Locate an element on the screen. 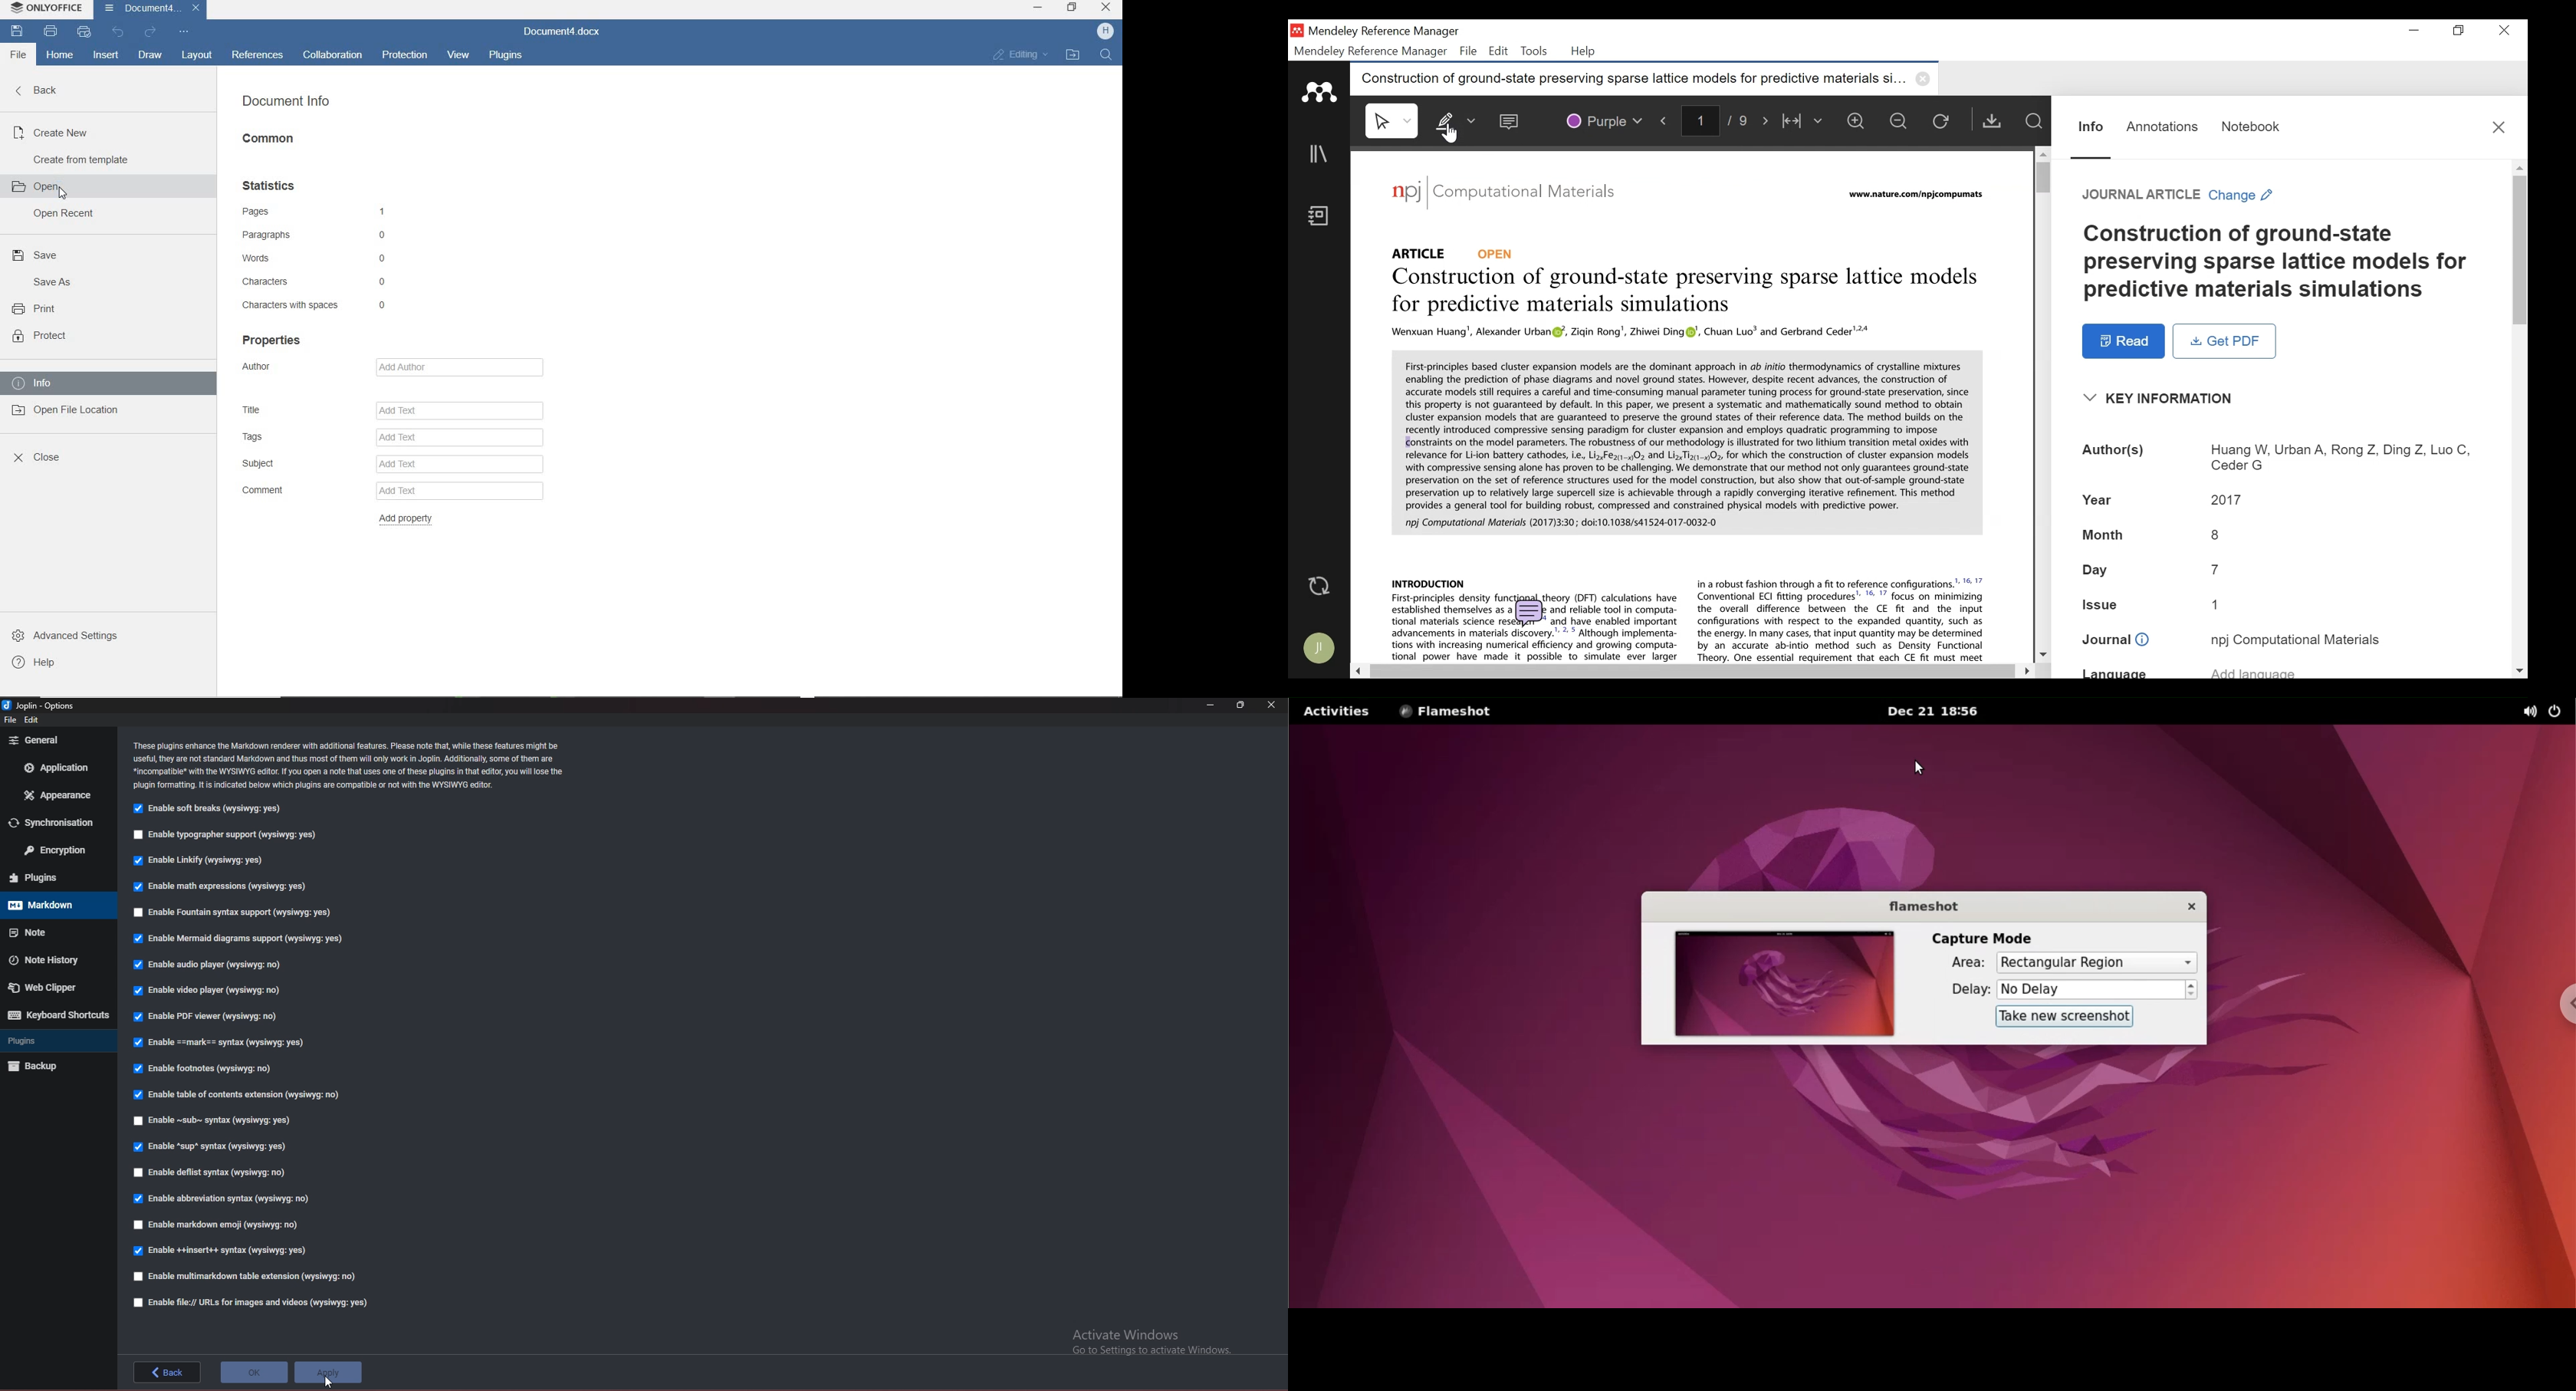 This screenshot has width=2576, height=1400. Add text is located at coordinates (453, 491).